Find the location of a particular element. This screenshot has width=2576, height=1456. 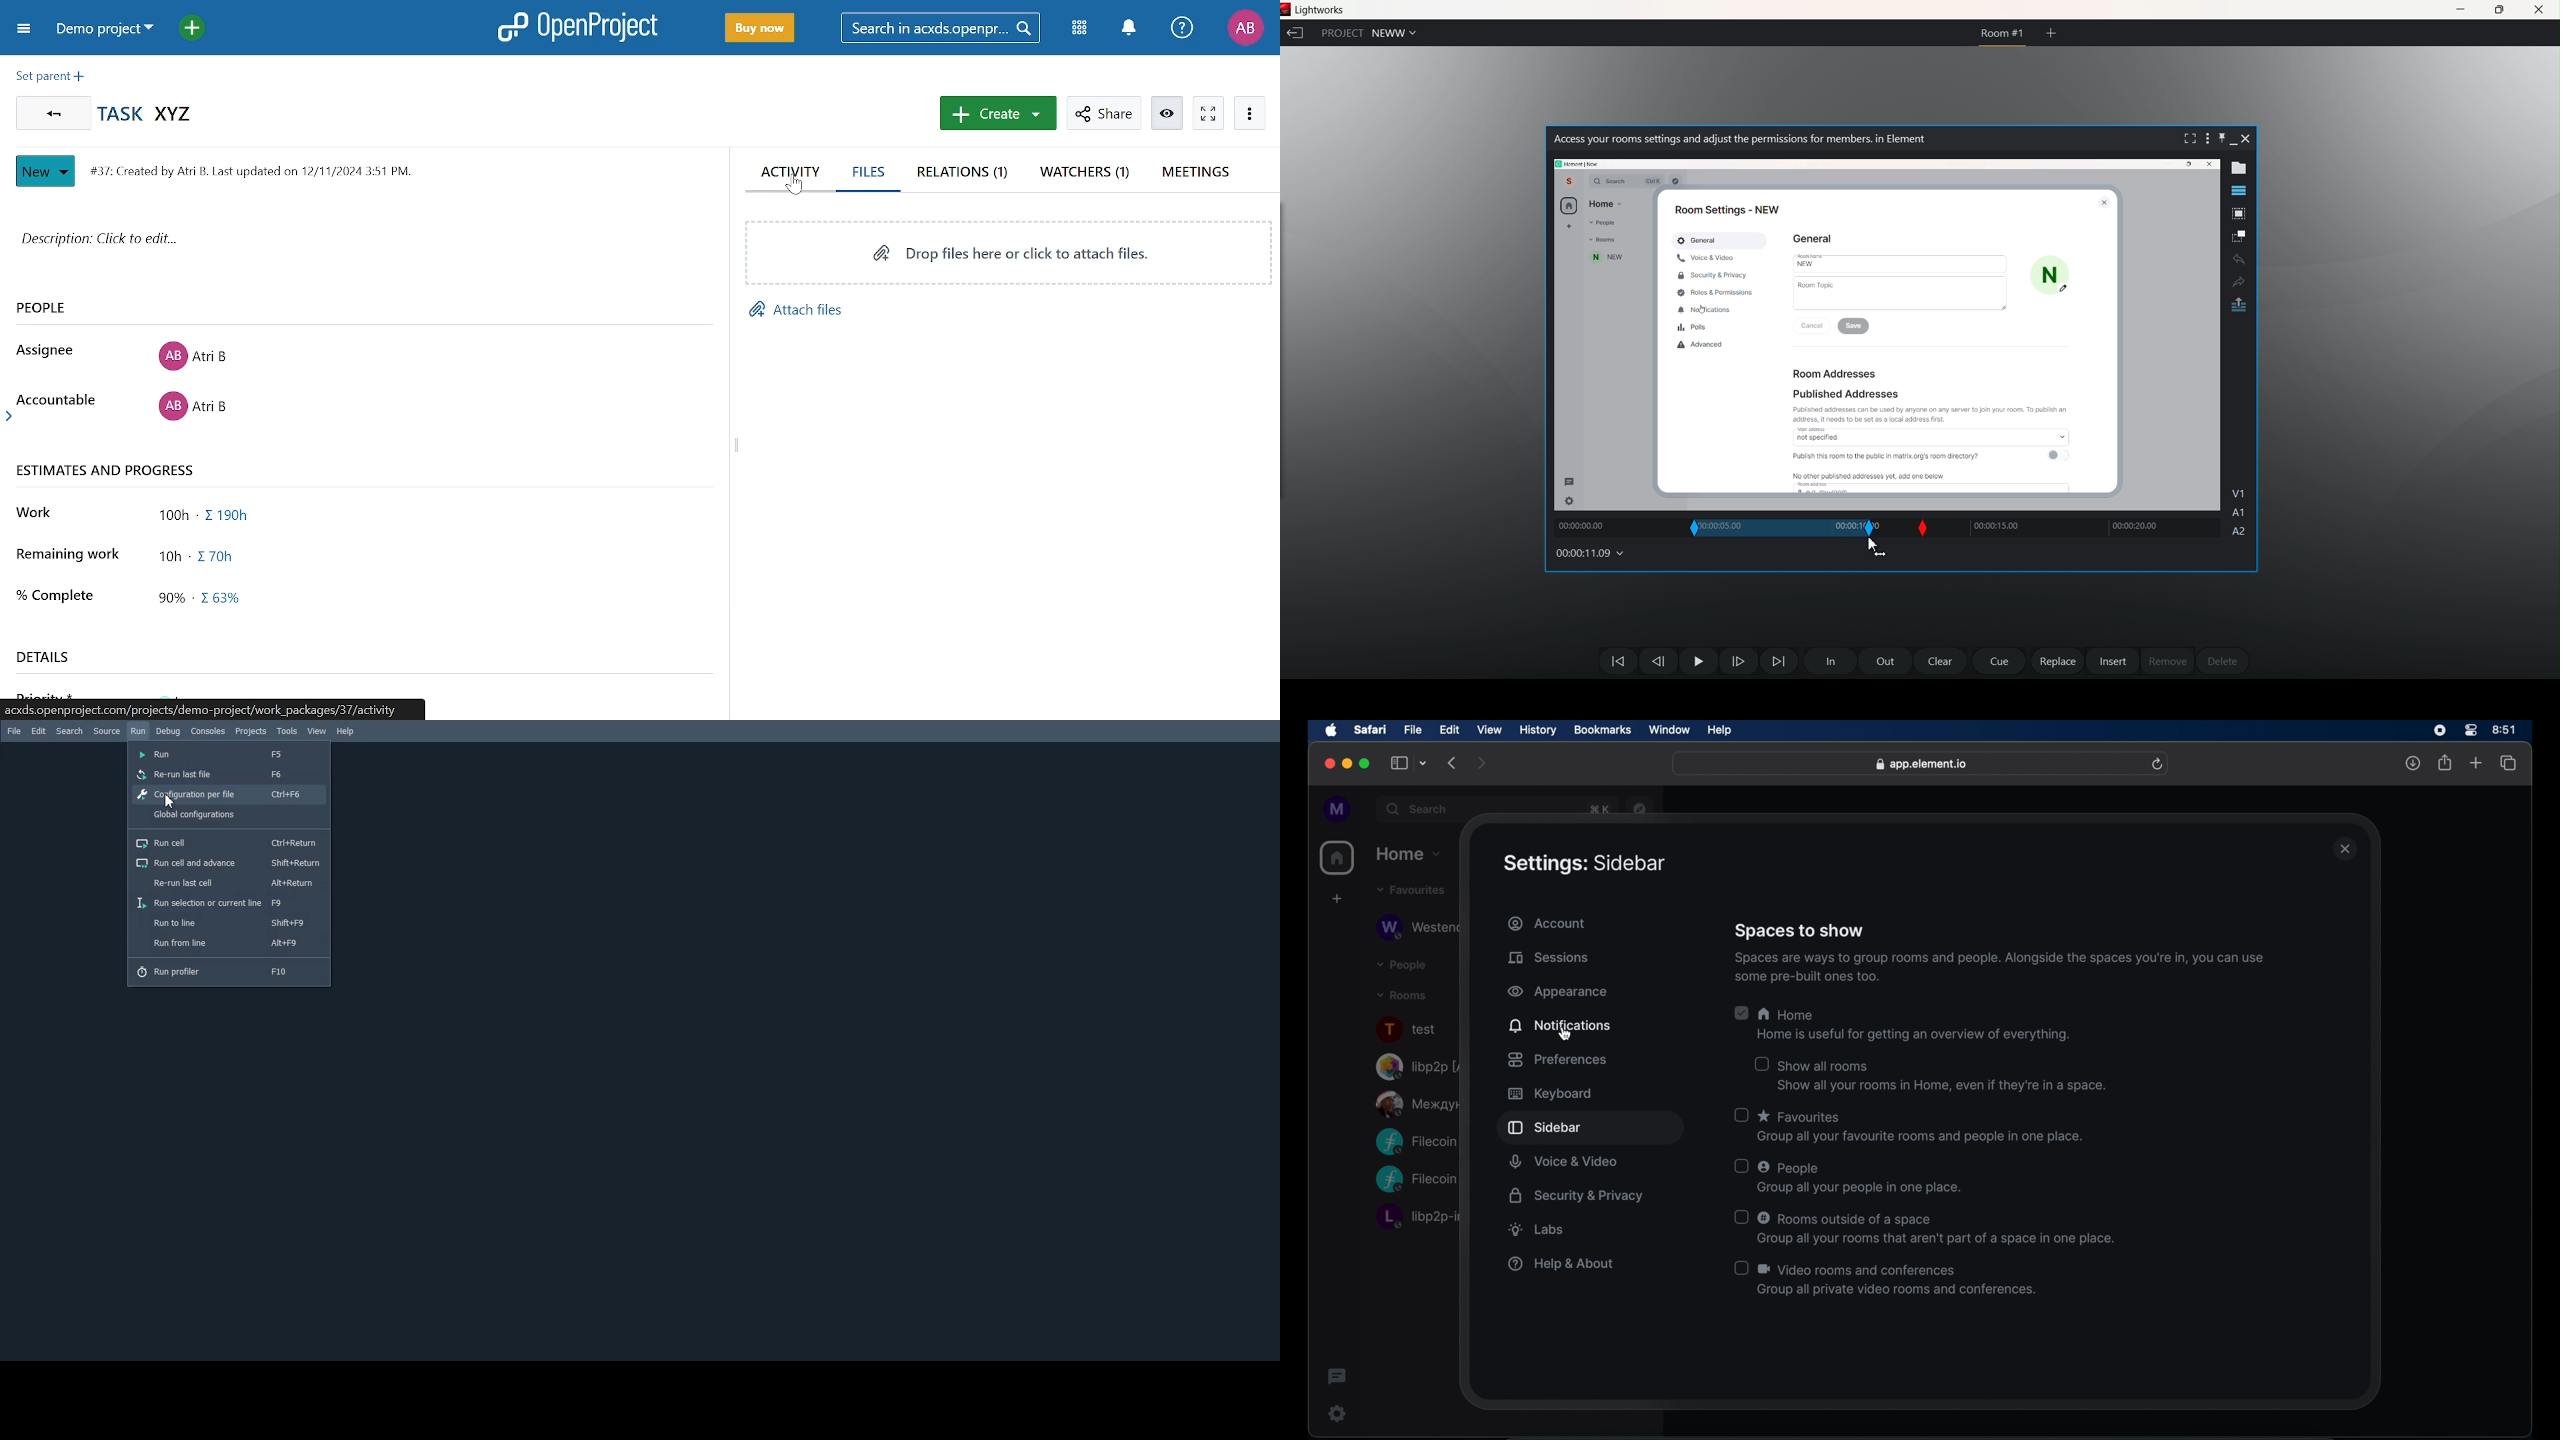

Drop files here or click to attach files is located at coordinates (1004, 253).